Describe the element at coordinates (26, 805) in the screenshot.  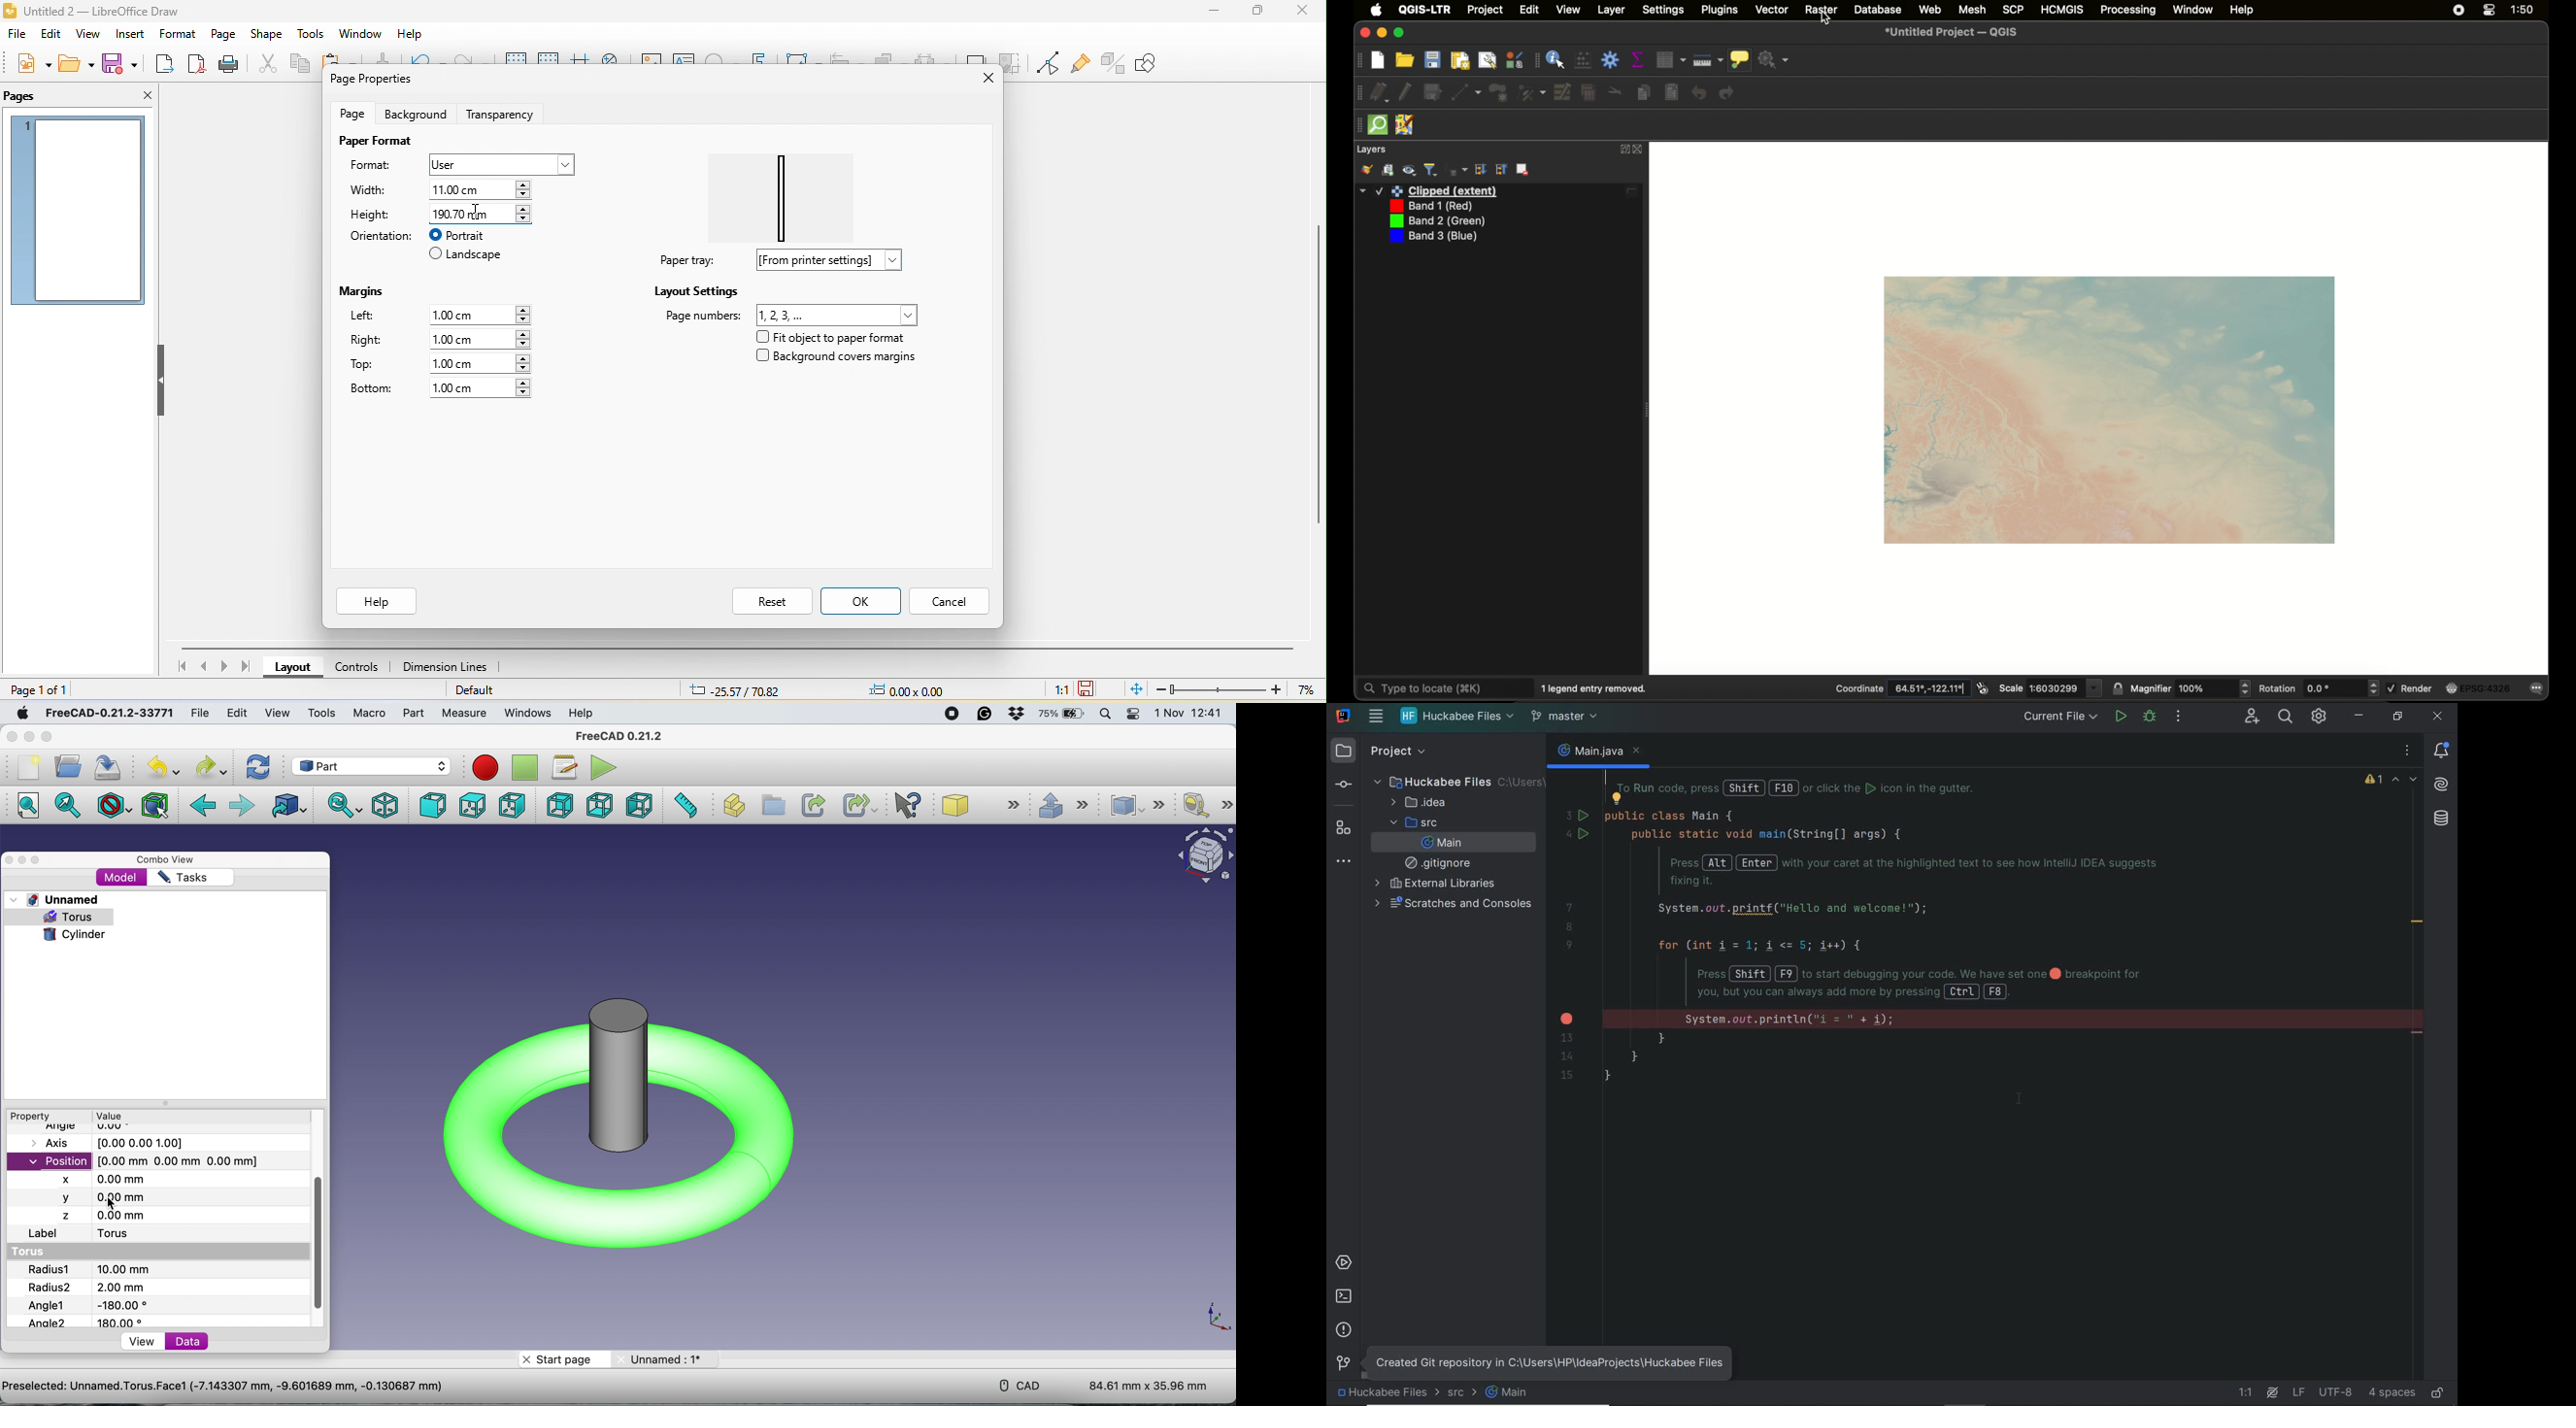
I see `fit all` at that location.